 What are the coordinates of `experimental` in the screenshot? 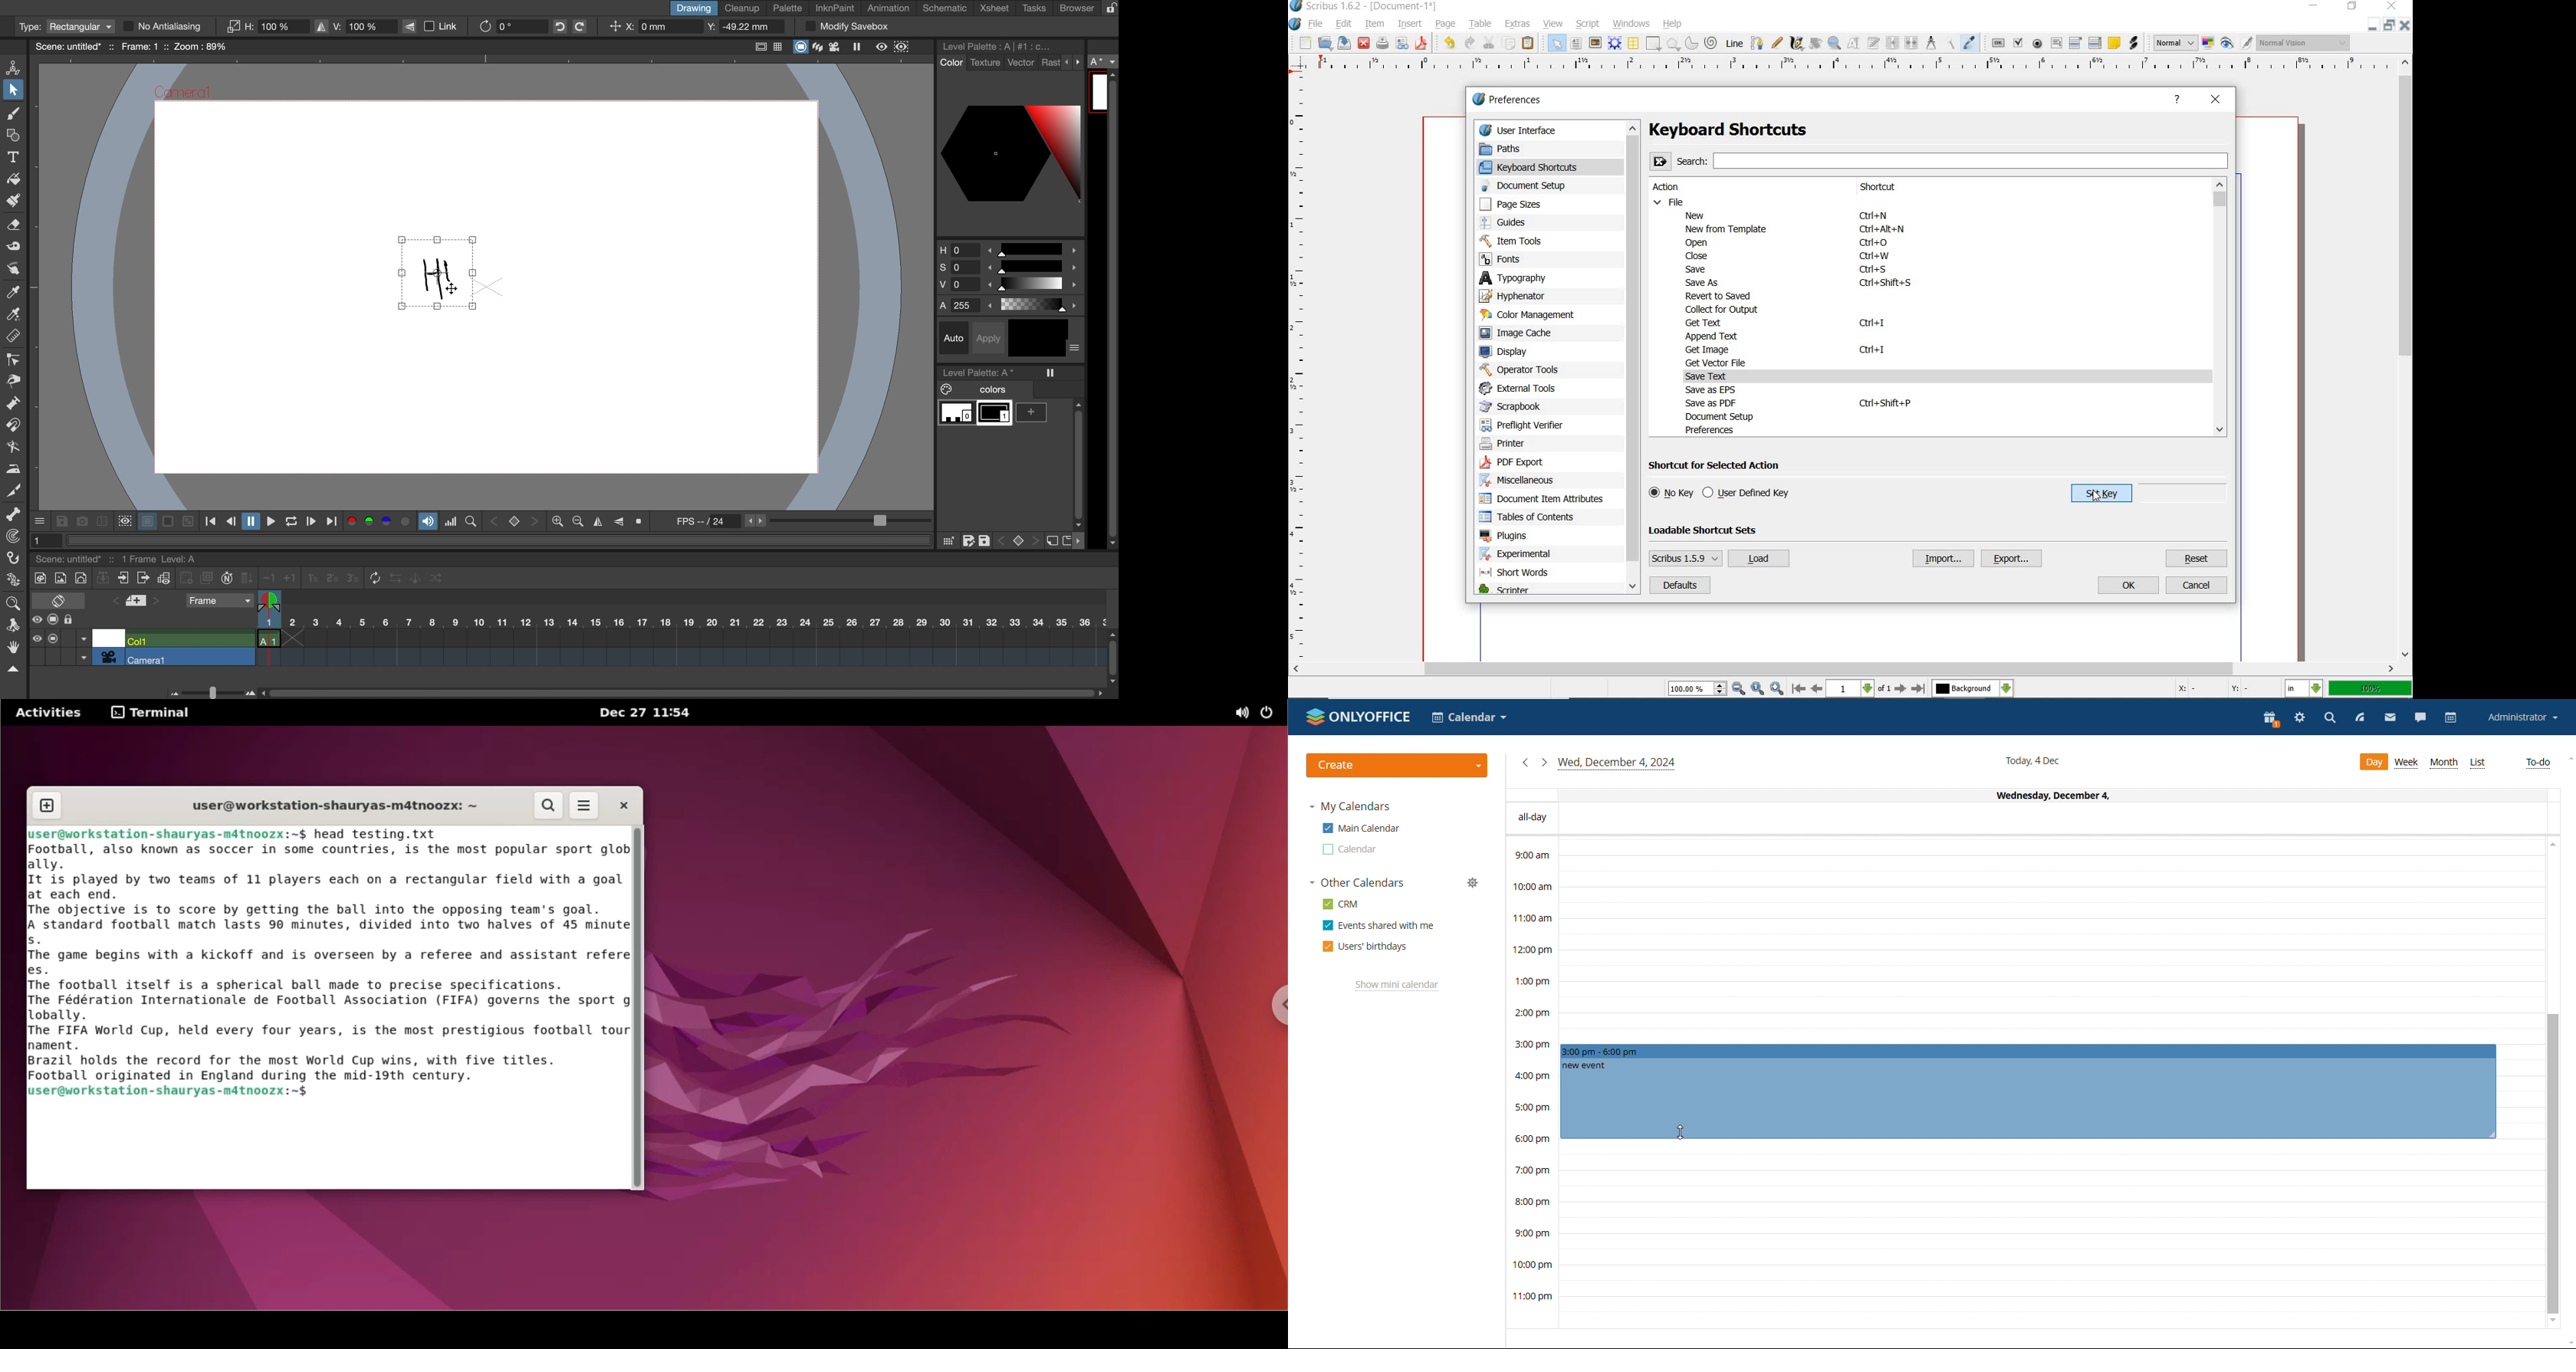 It's located at (1533, 554).